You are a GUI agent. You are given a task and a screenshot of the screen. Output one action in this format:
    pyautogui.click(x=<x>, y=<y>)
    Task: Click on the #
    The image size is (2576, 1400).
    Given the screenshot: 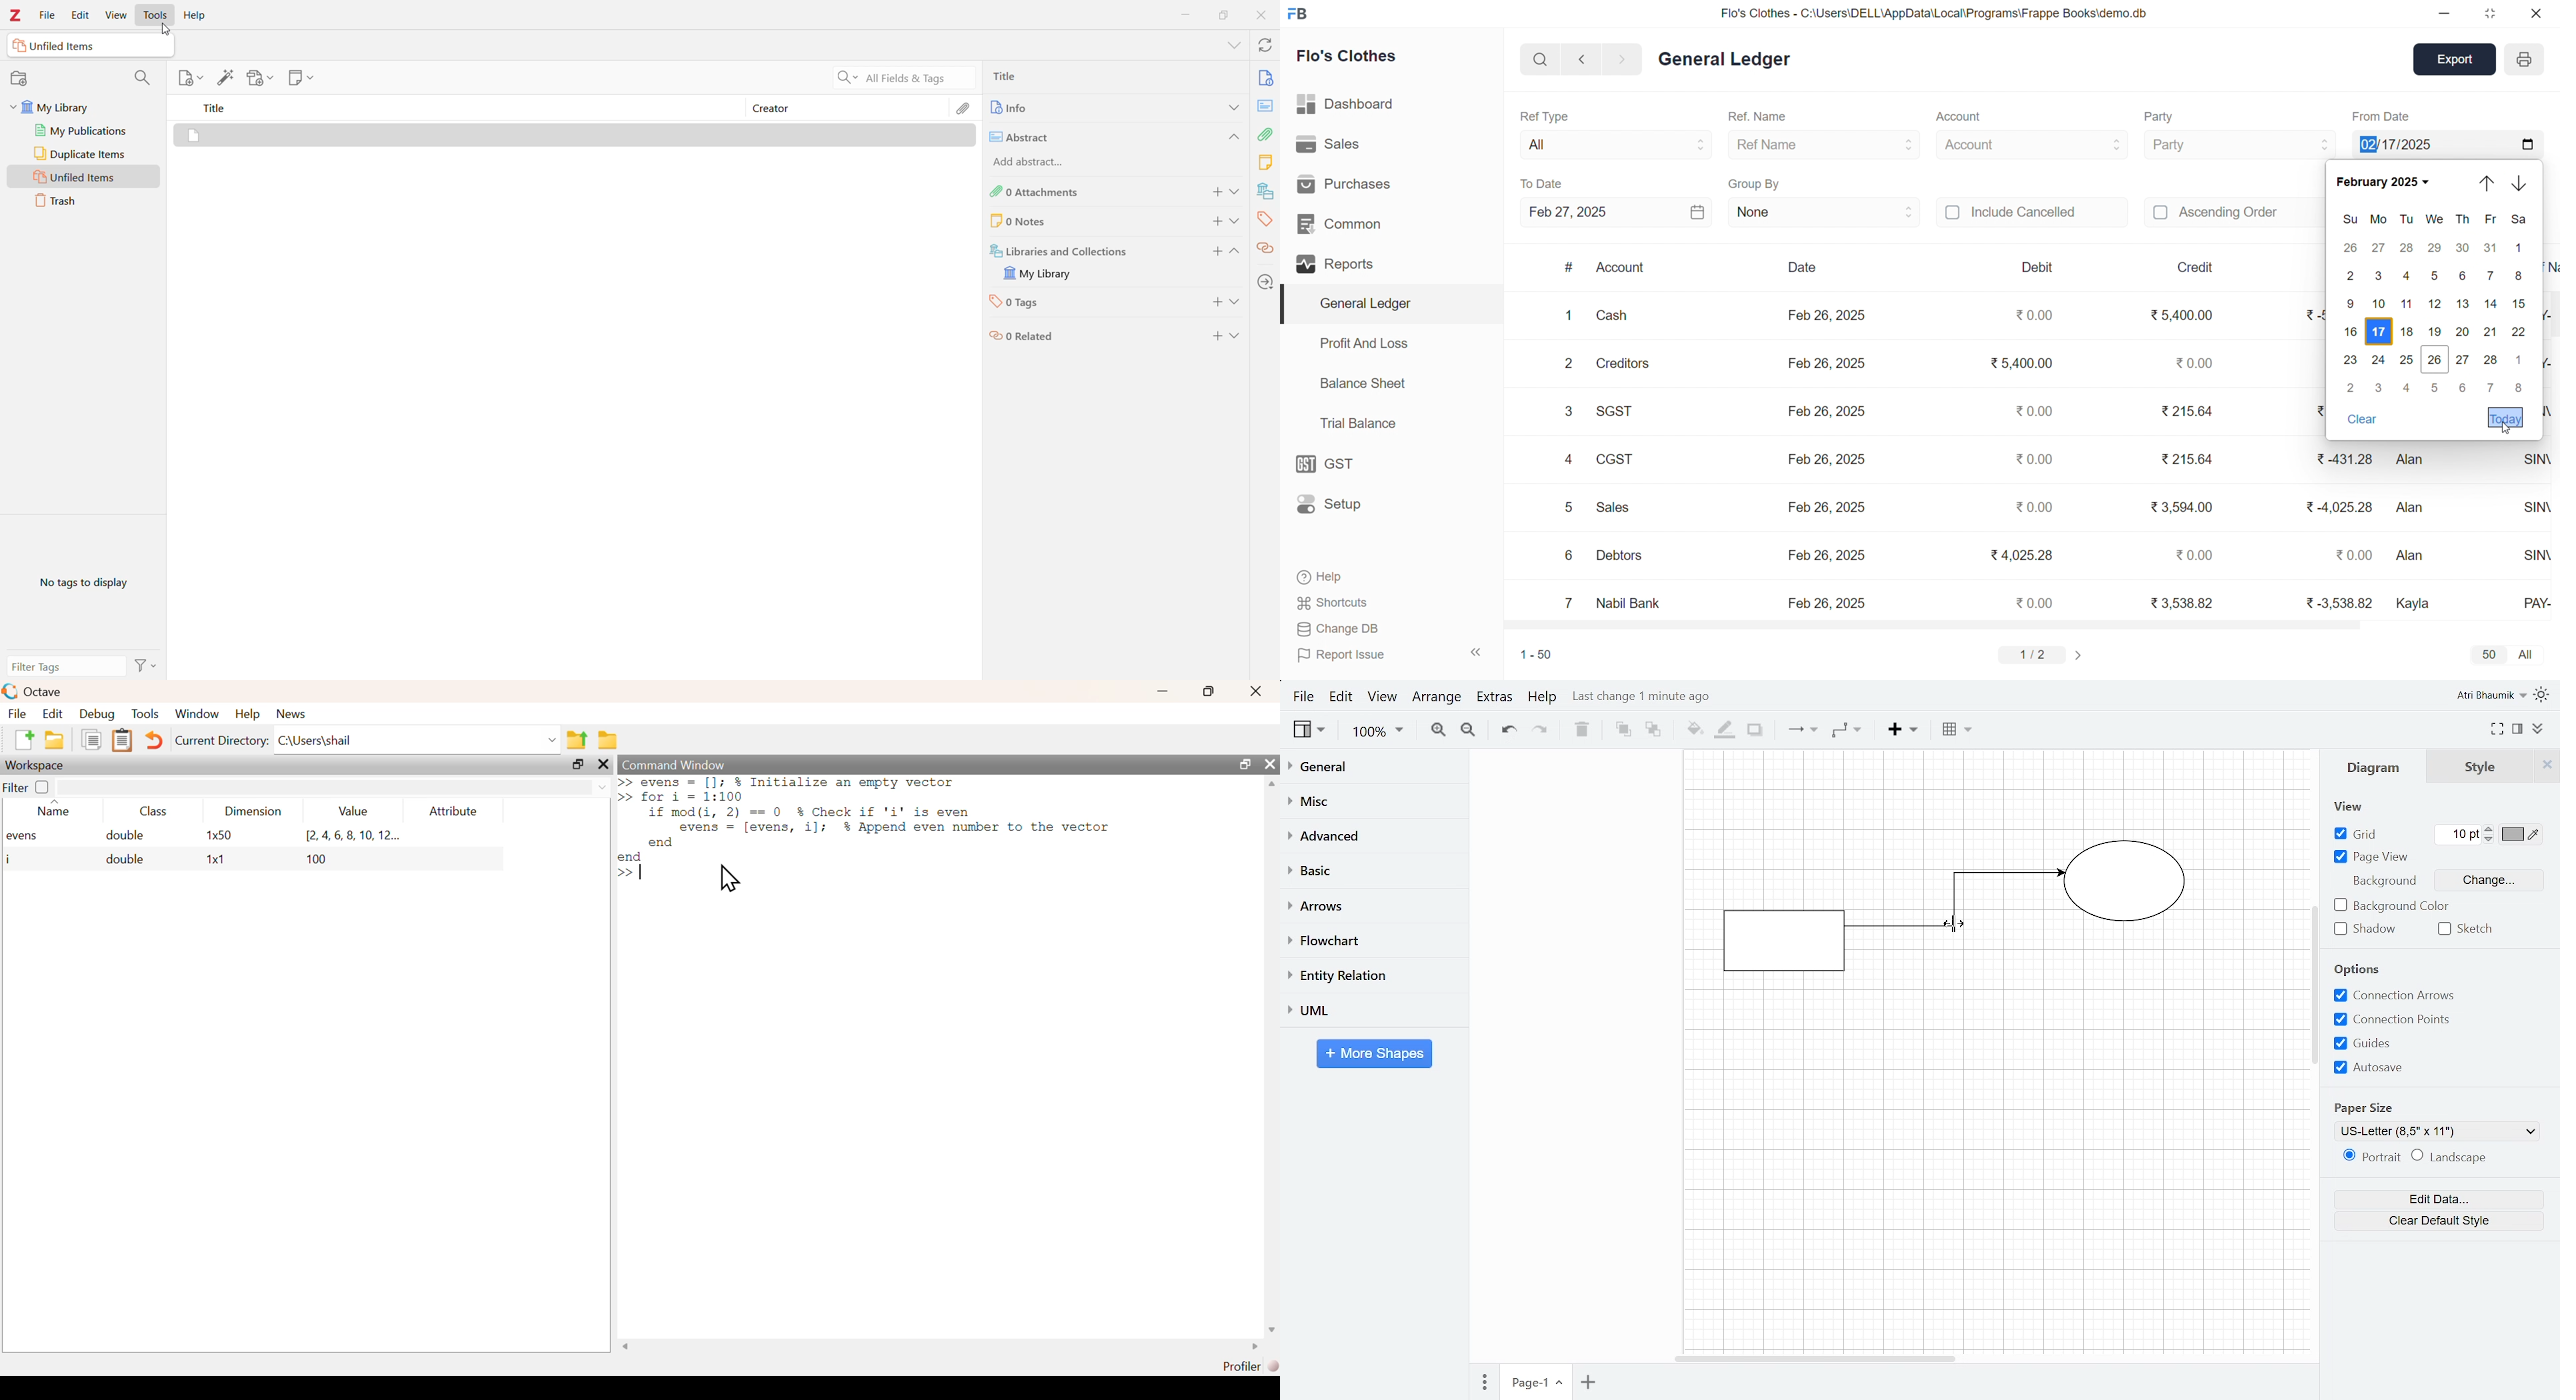 What is the action you would take?
    pyautogui.click(x=1569, y=267)
    